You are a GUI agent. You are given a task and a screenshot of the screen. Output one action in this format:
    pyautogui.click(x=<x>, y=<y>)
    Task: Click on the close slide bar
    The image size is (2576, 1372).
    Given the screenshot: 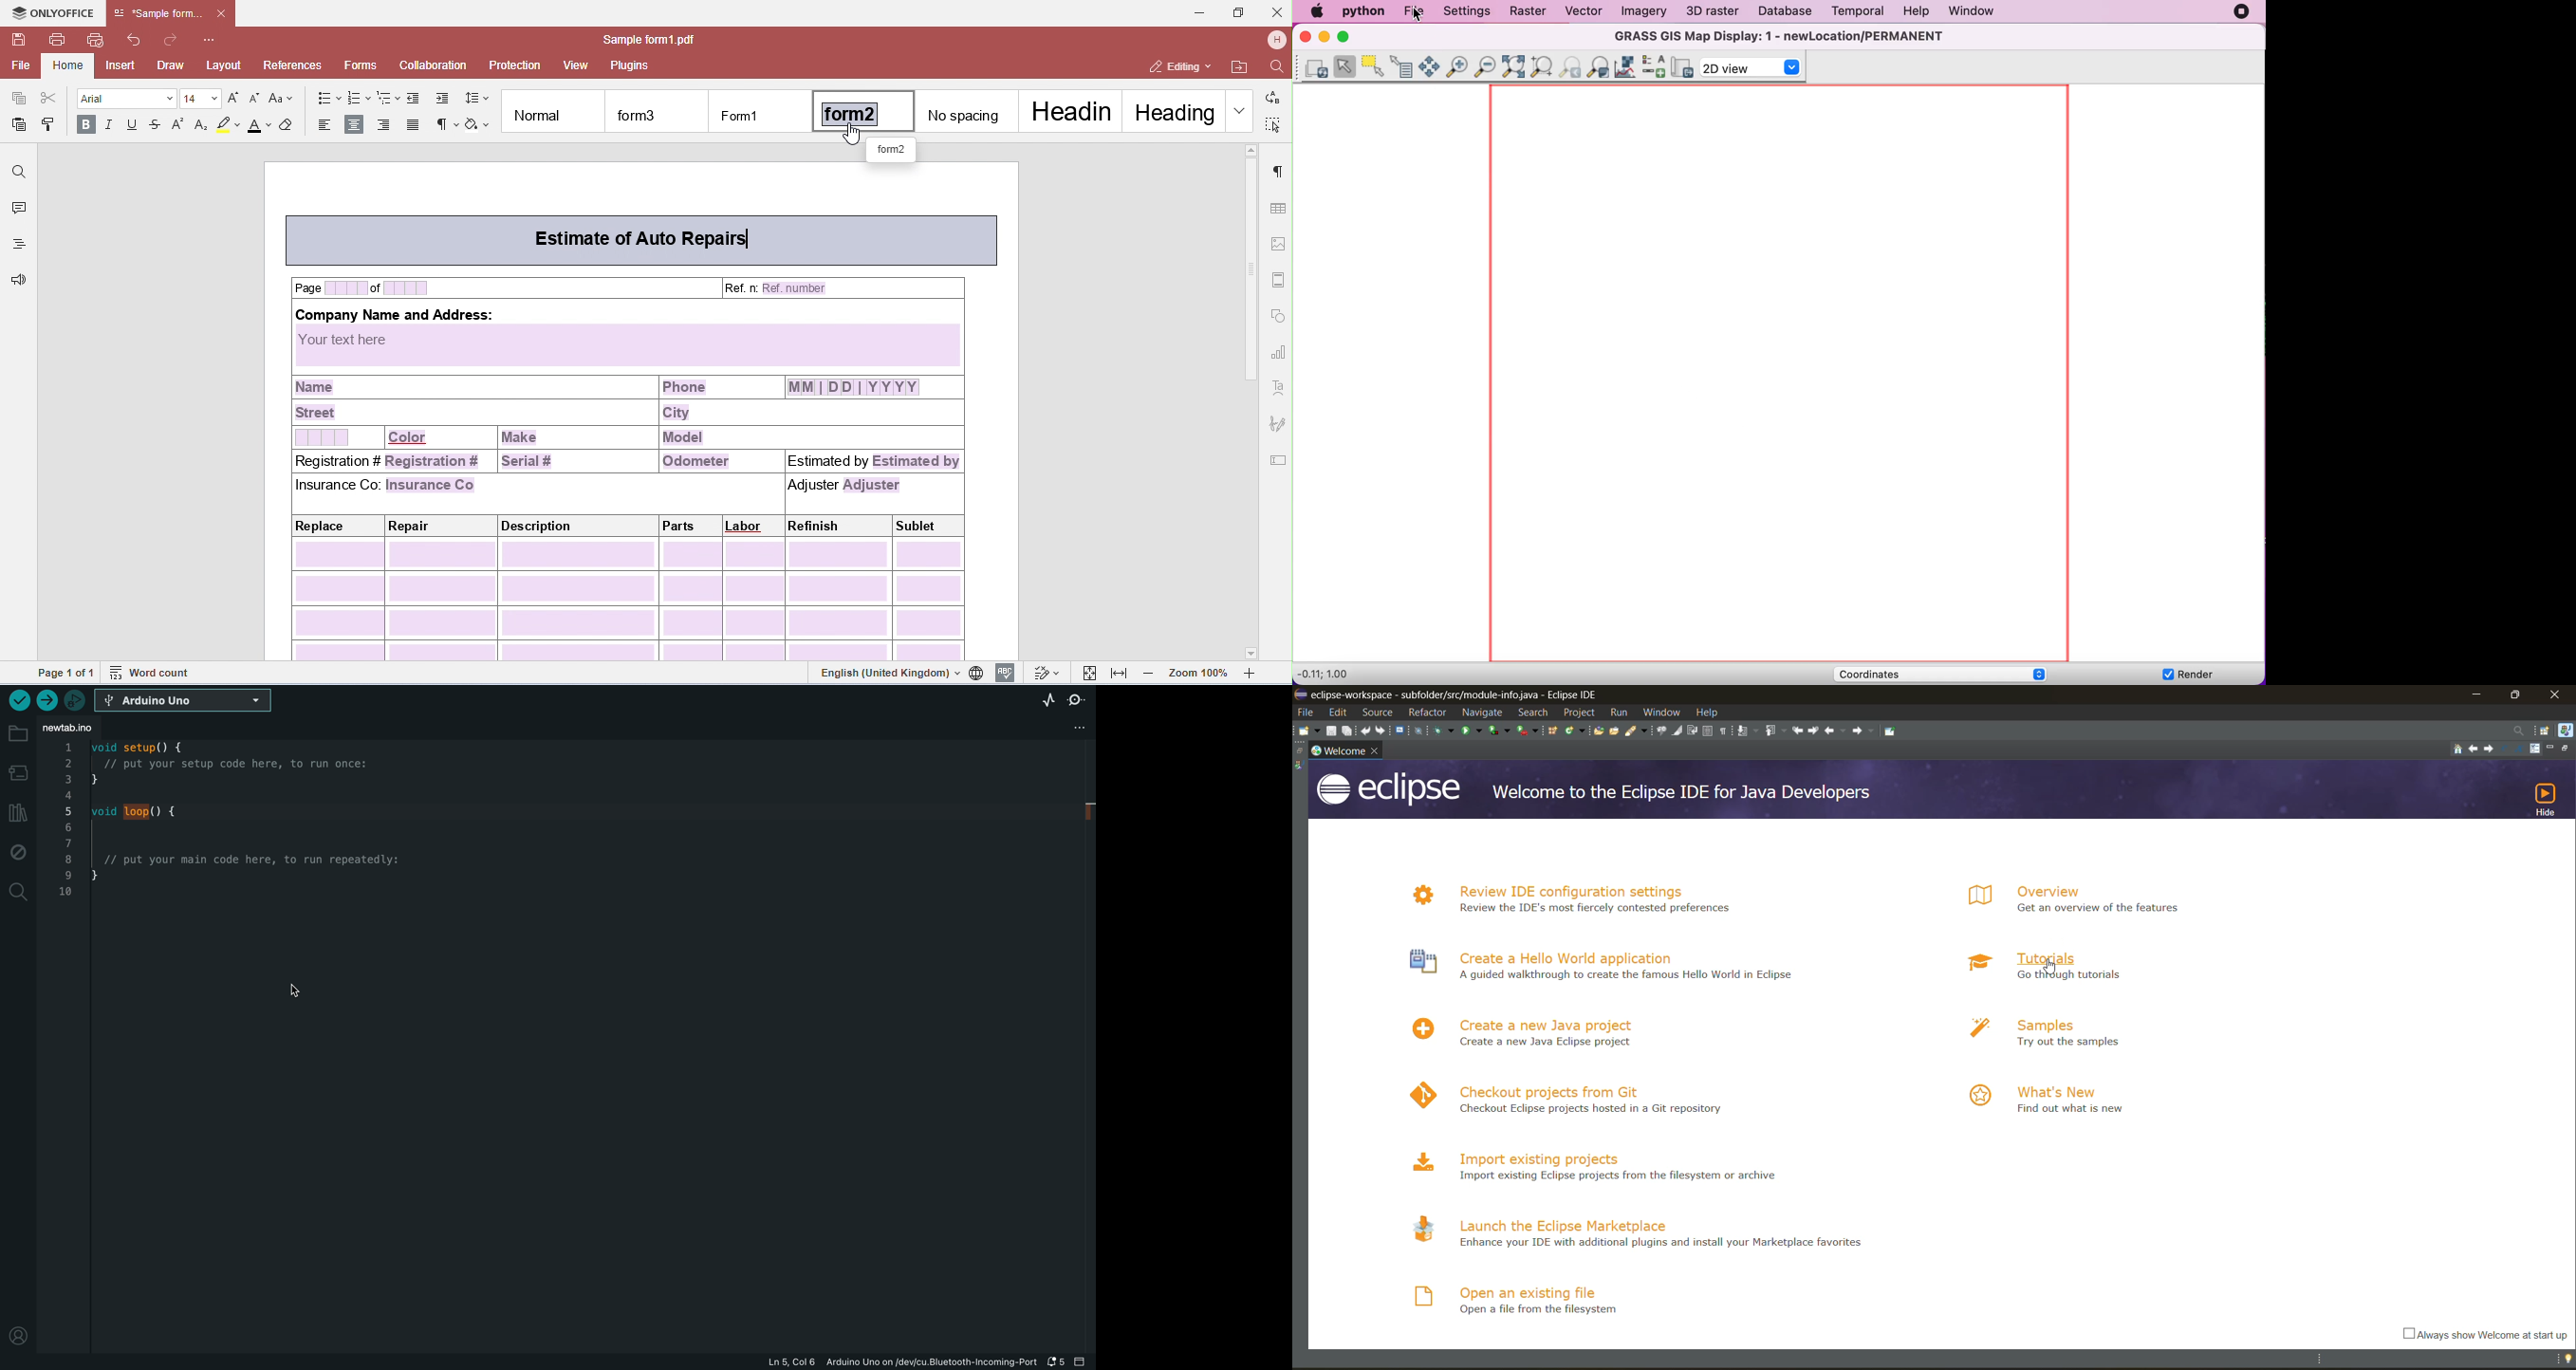 What is the action you would take?
    pyautogui.click(x=1082, y=1362)
    